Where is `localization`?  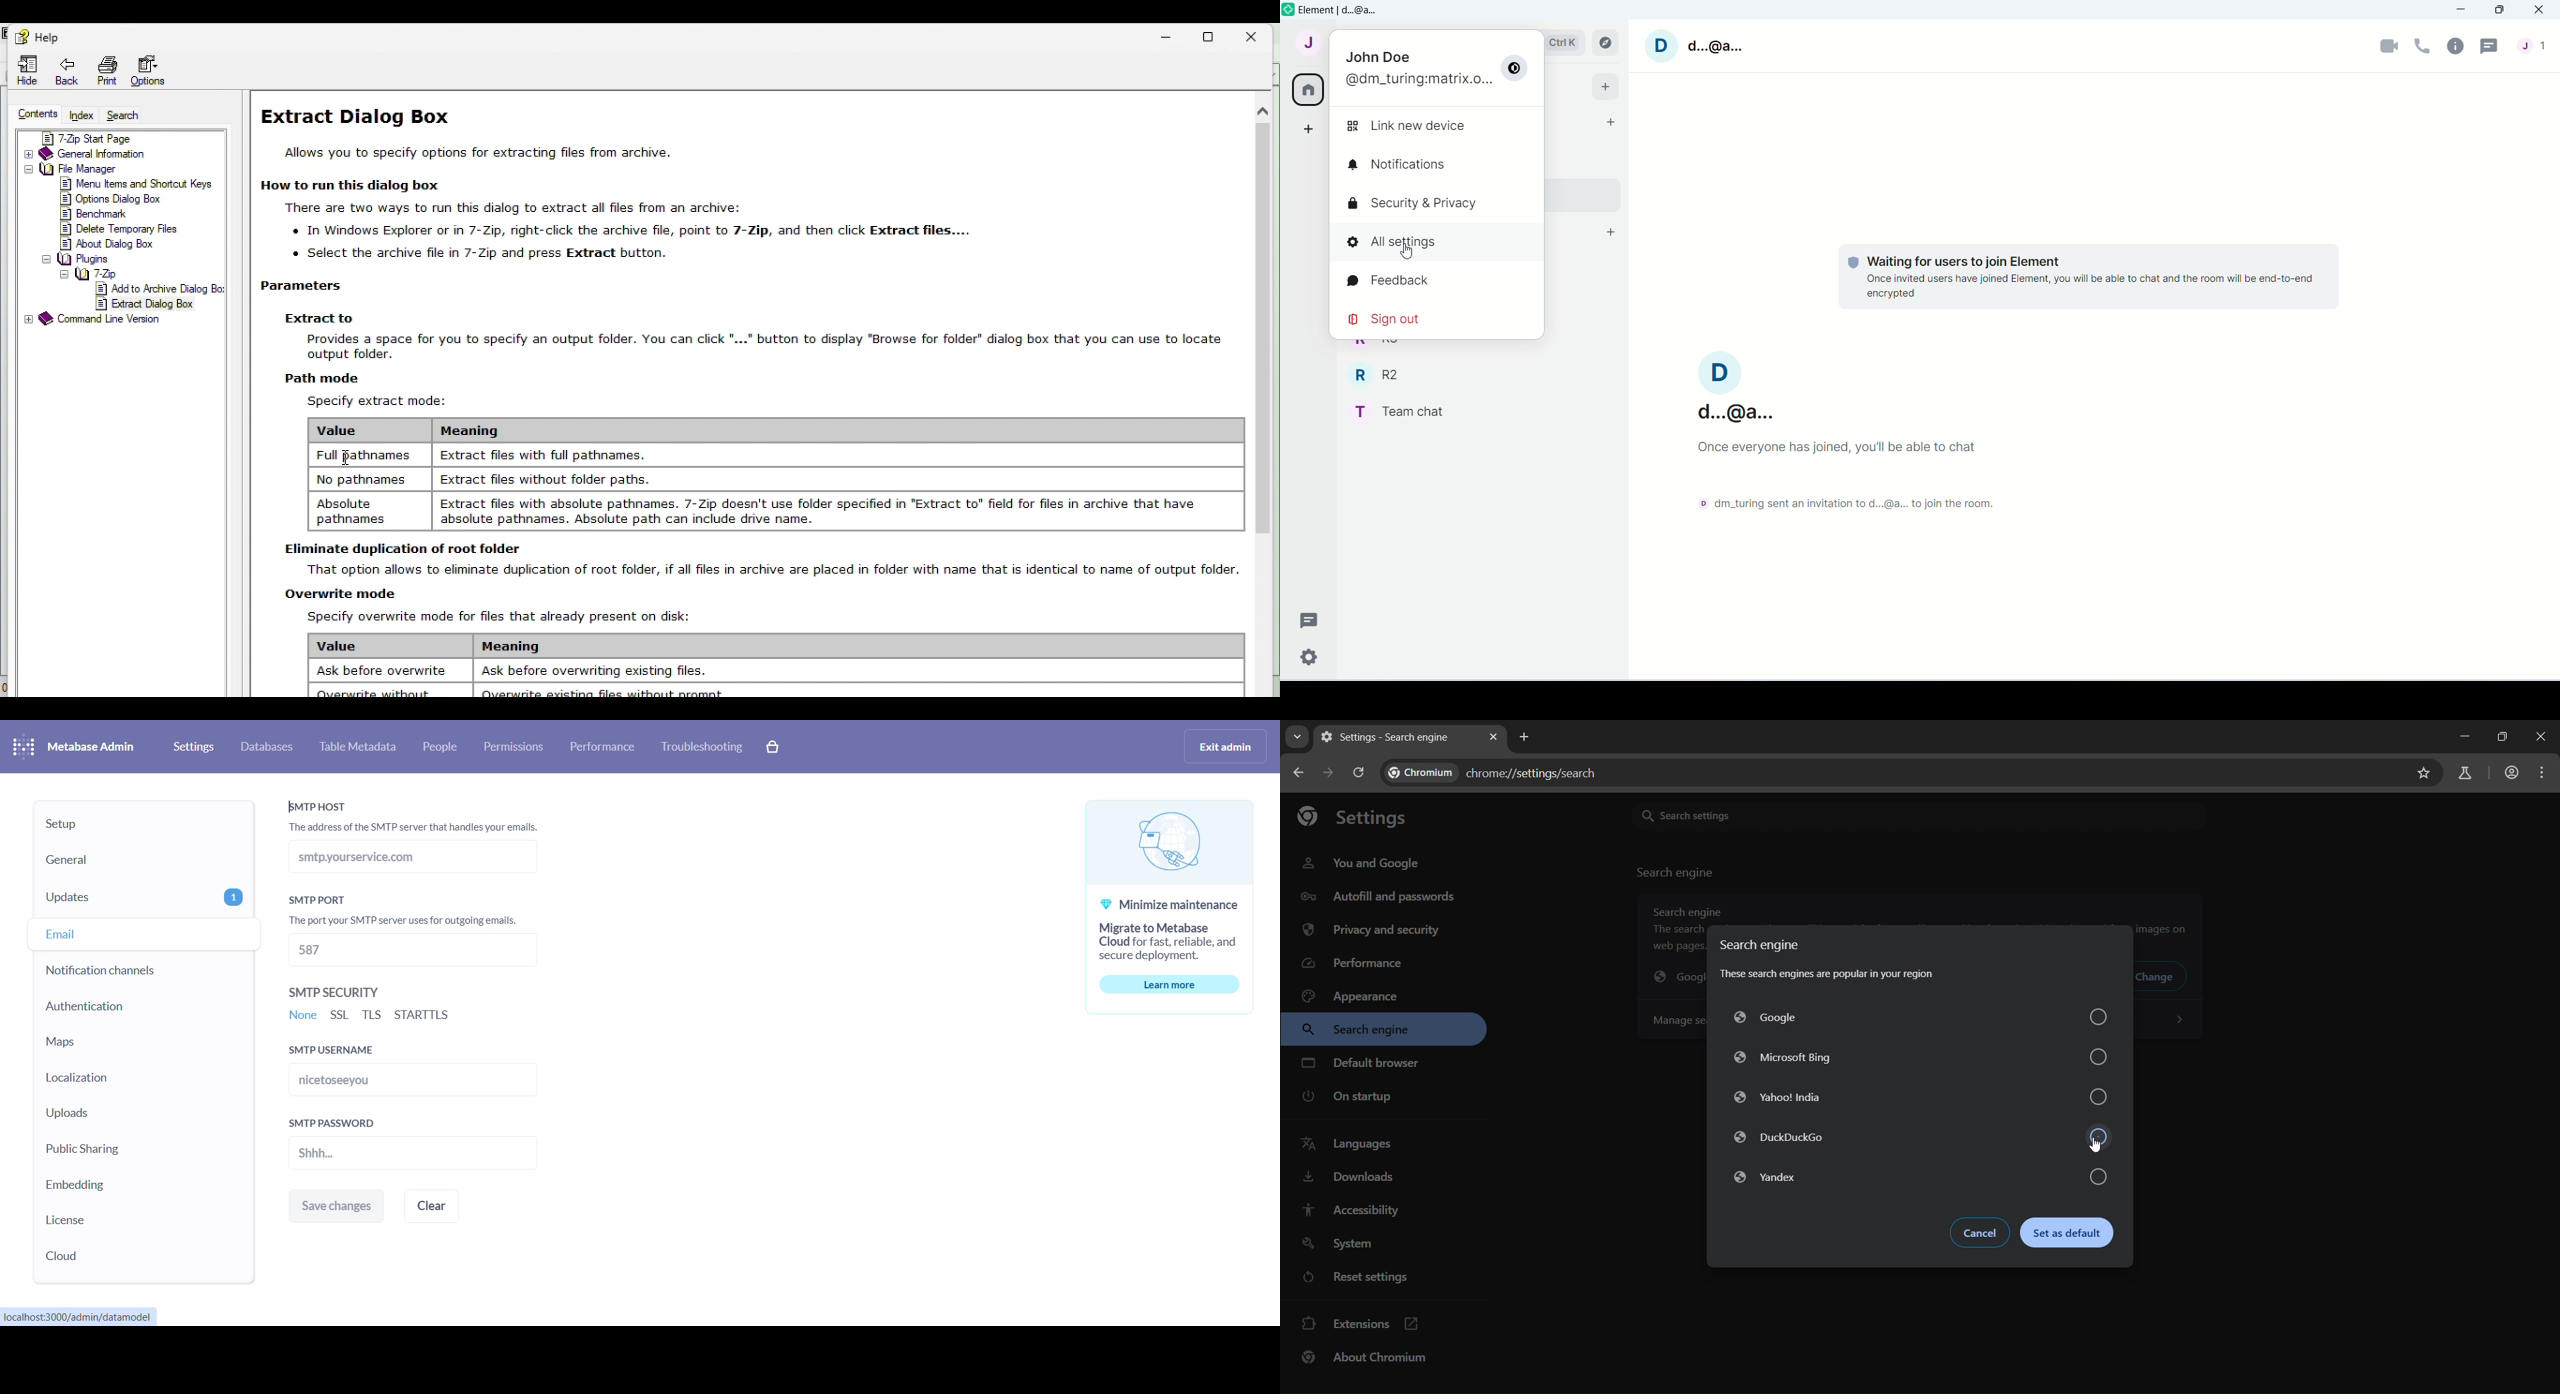
localization is located at coordinates (118, 1077).